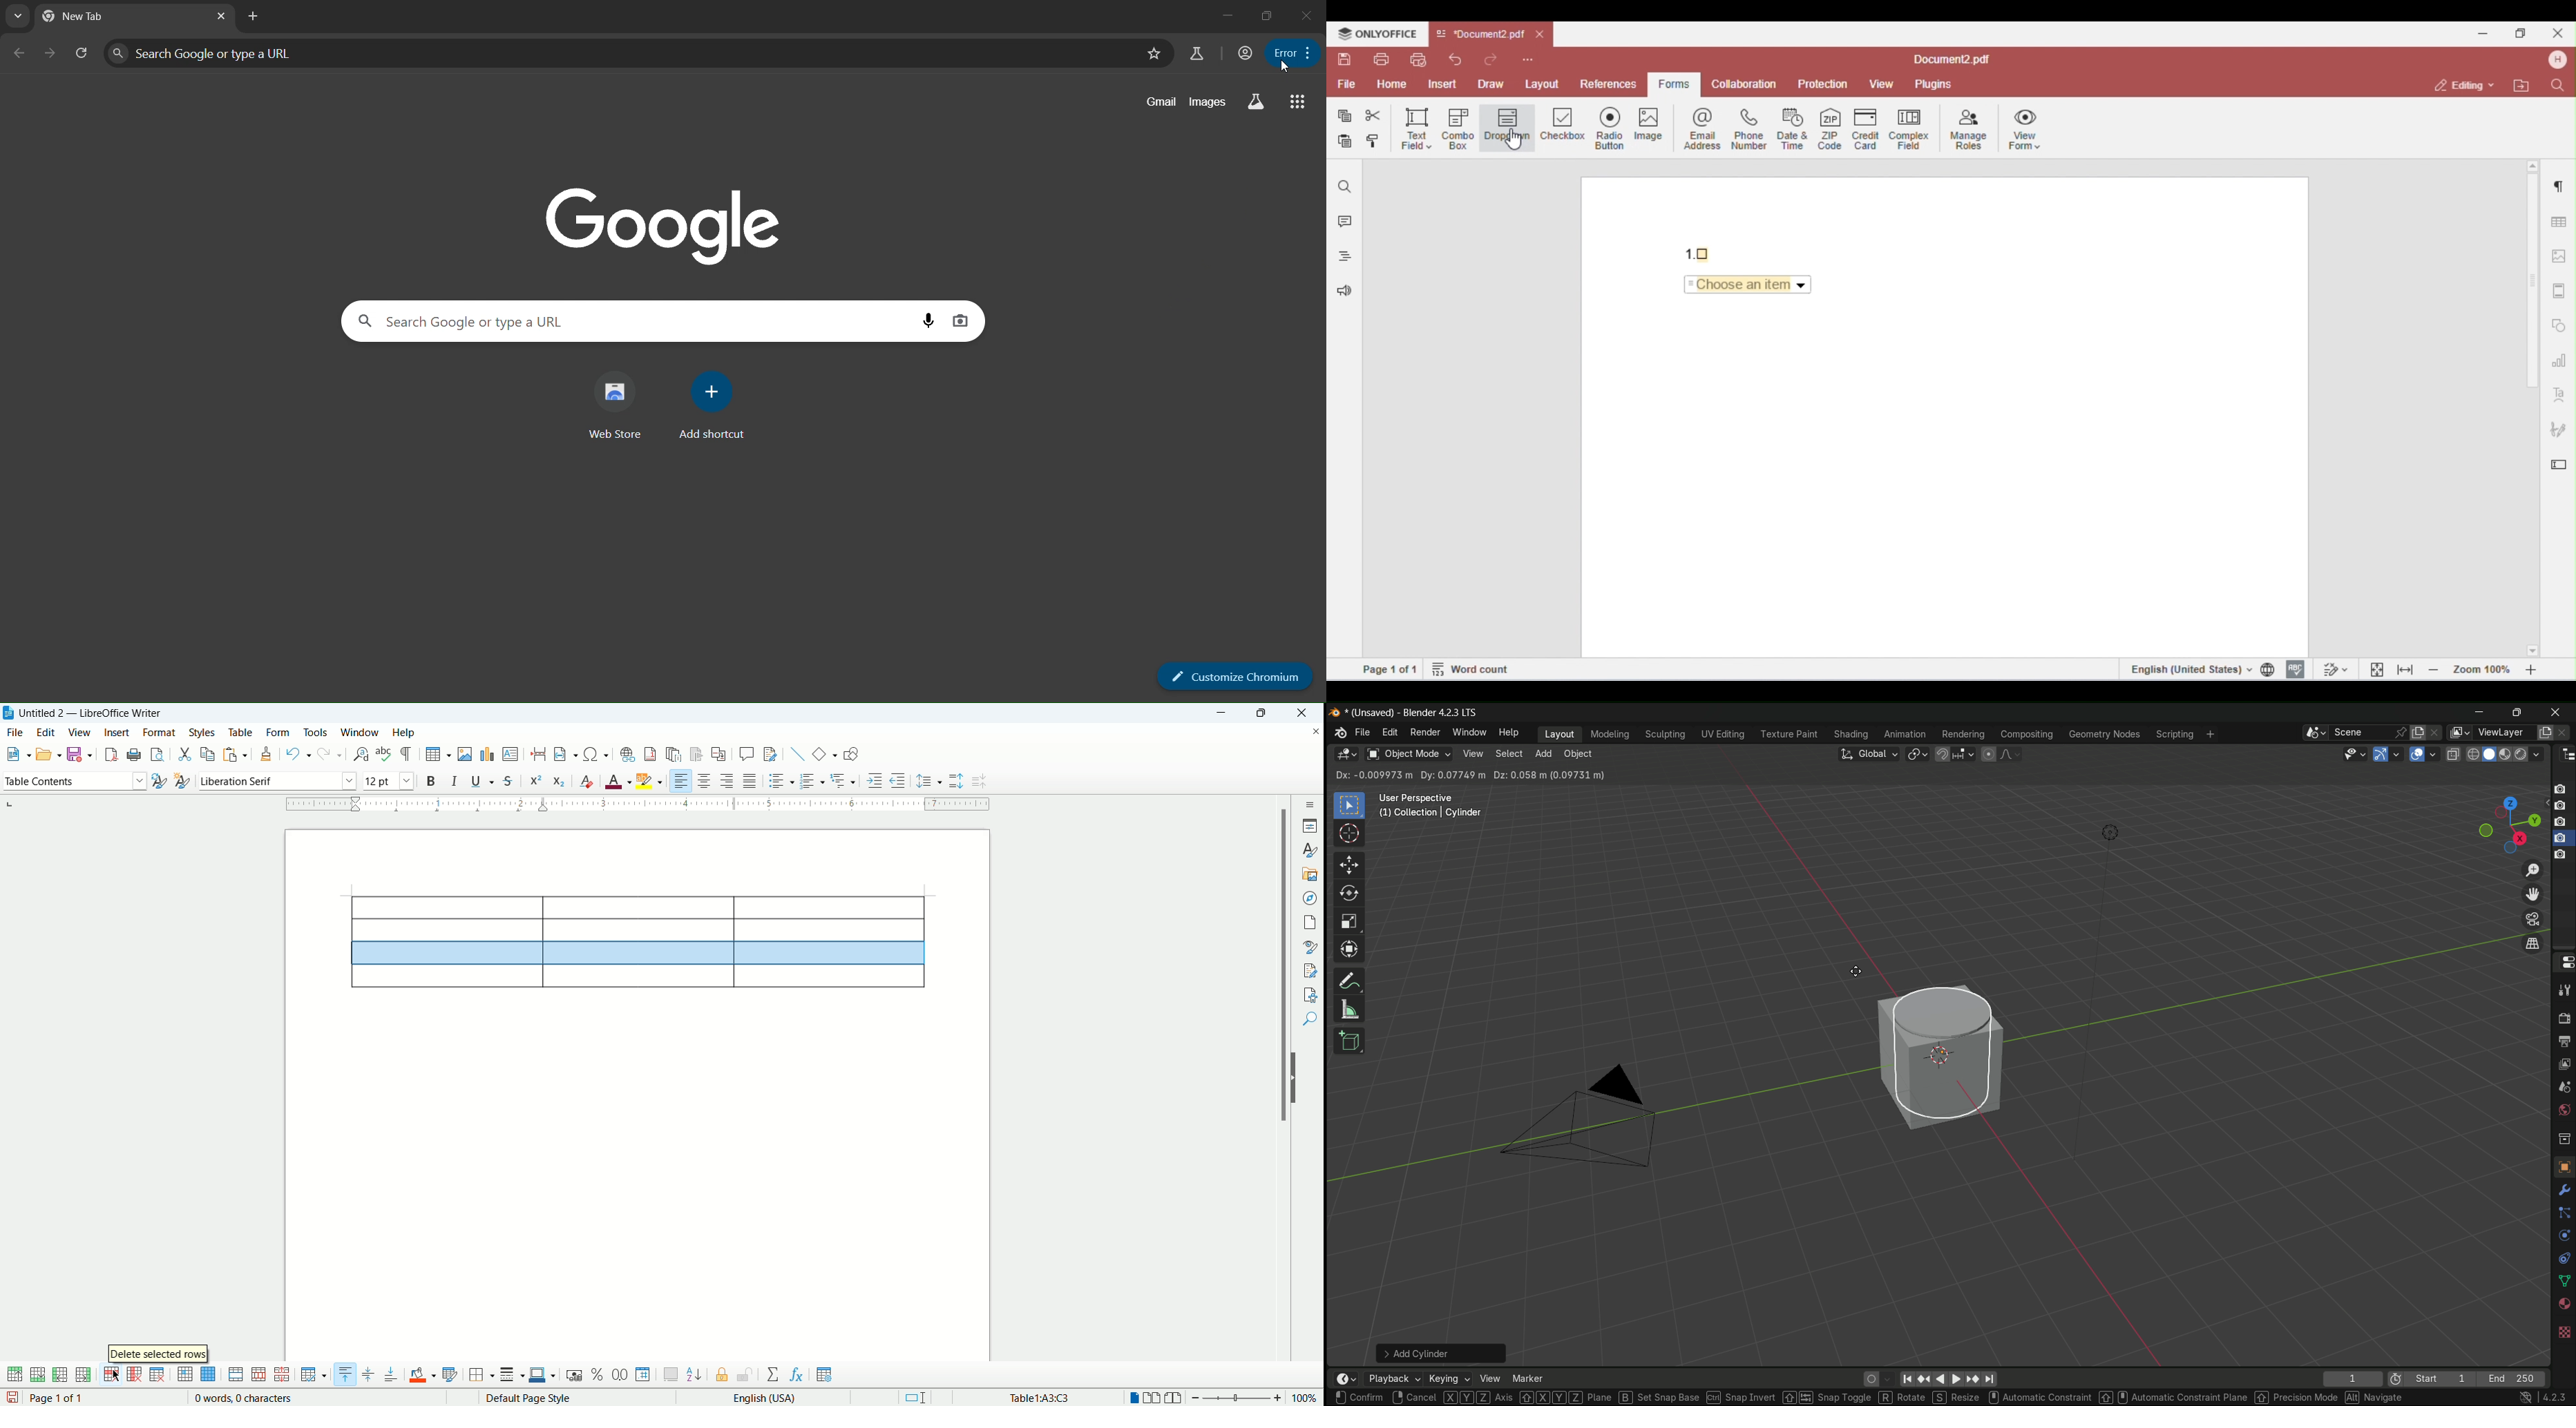 This screenshot has height=1428, width=2576. I want to click on go back one page, so click(17, 52).